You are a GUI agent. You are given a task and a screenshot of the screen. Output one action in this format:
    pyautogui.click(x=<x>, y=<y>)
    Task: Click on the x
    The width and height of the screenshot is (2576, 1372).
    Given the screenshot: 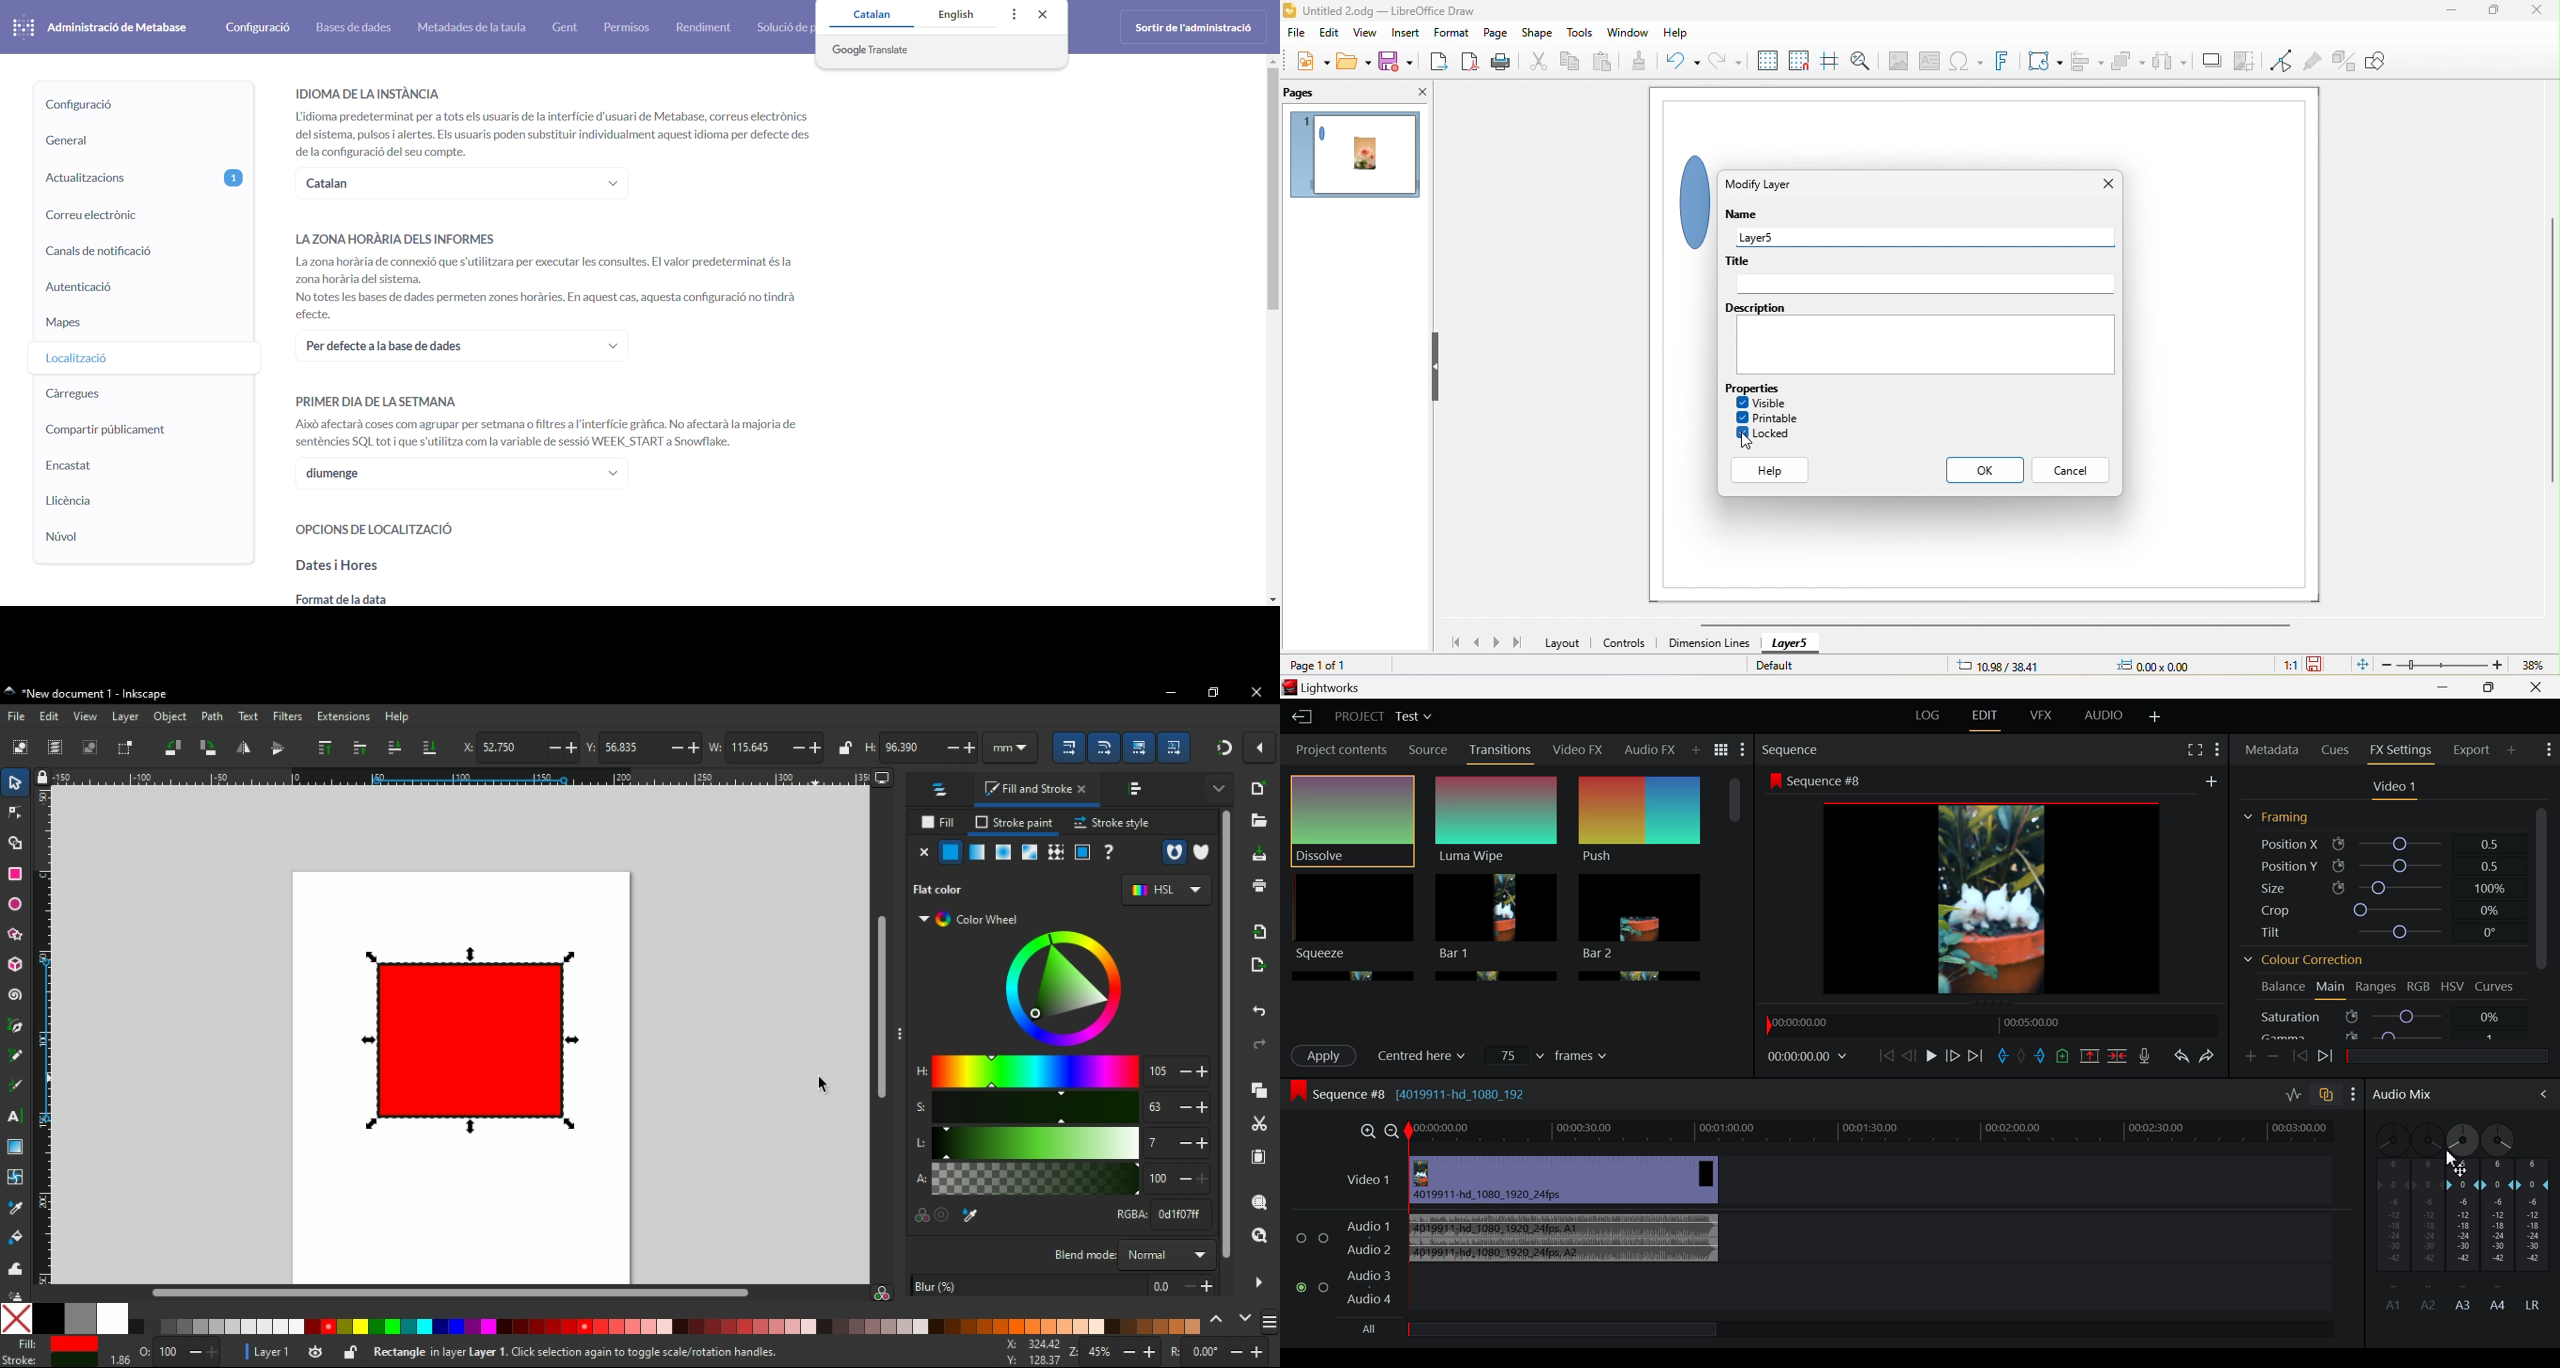 What is the action you would take?
    pyautogui.click(x=465, y=746)
    